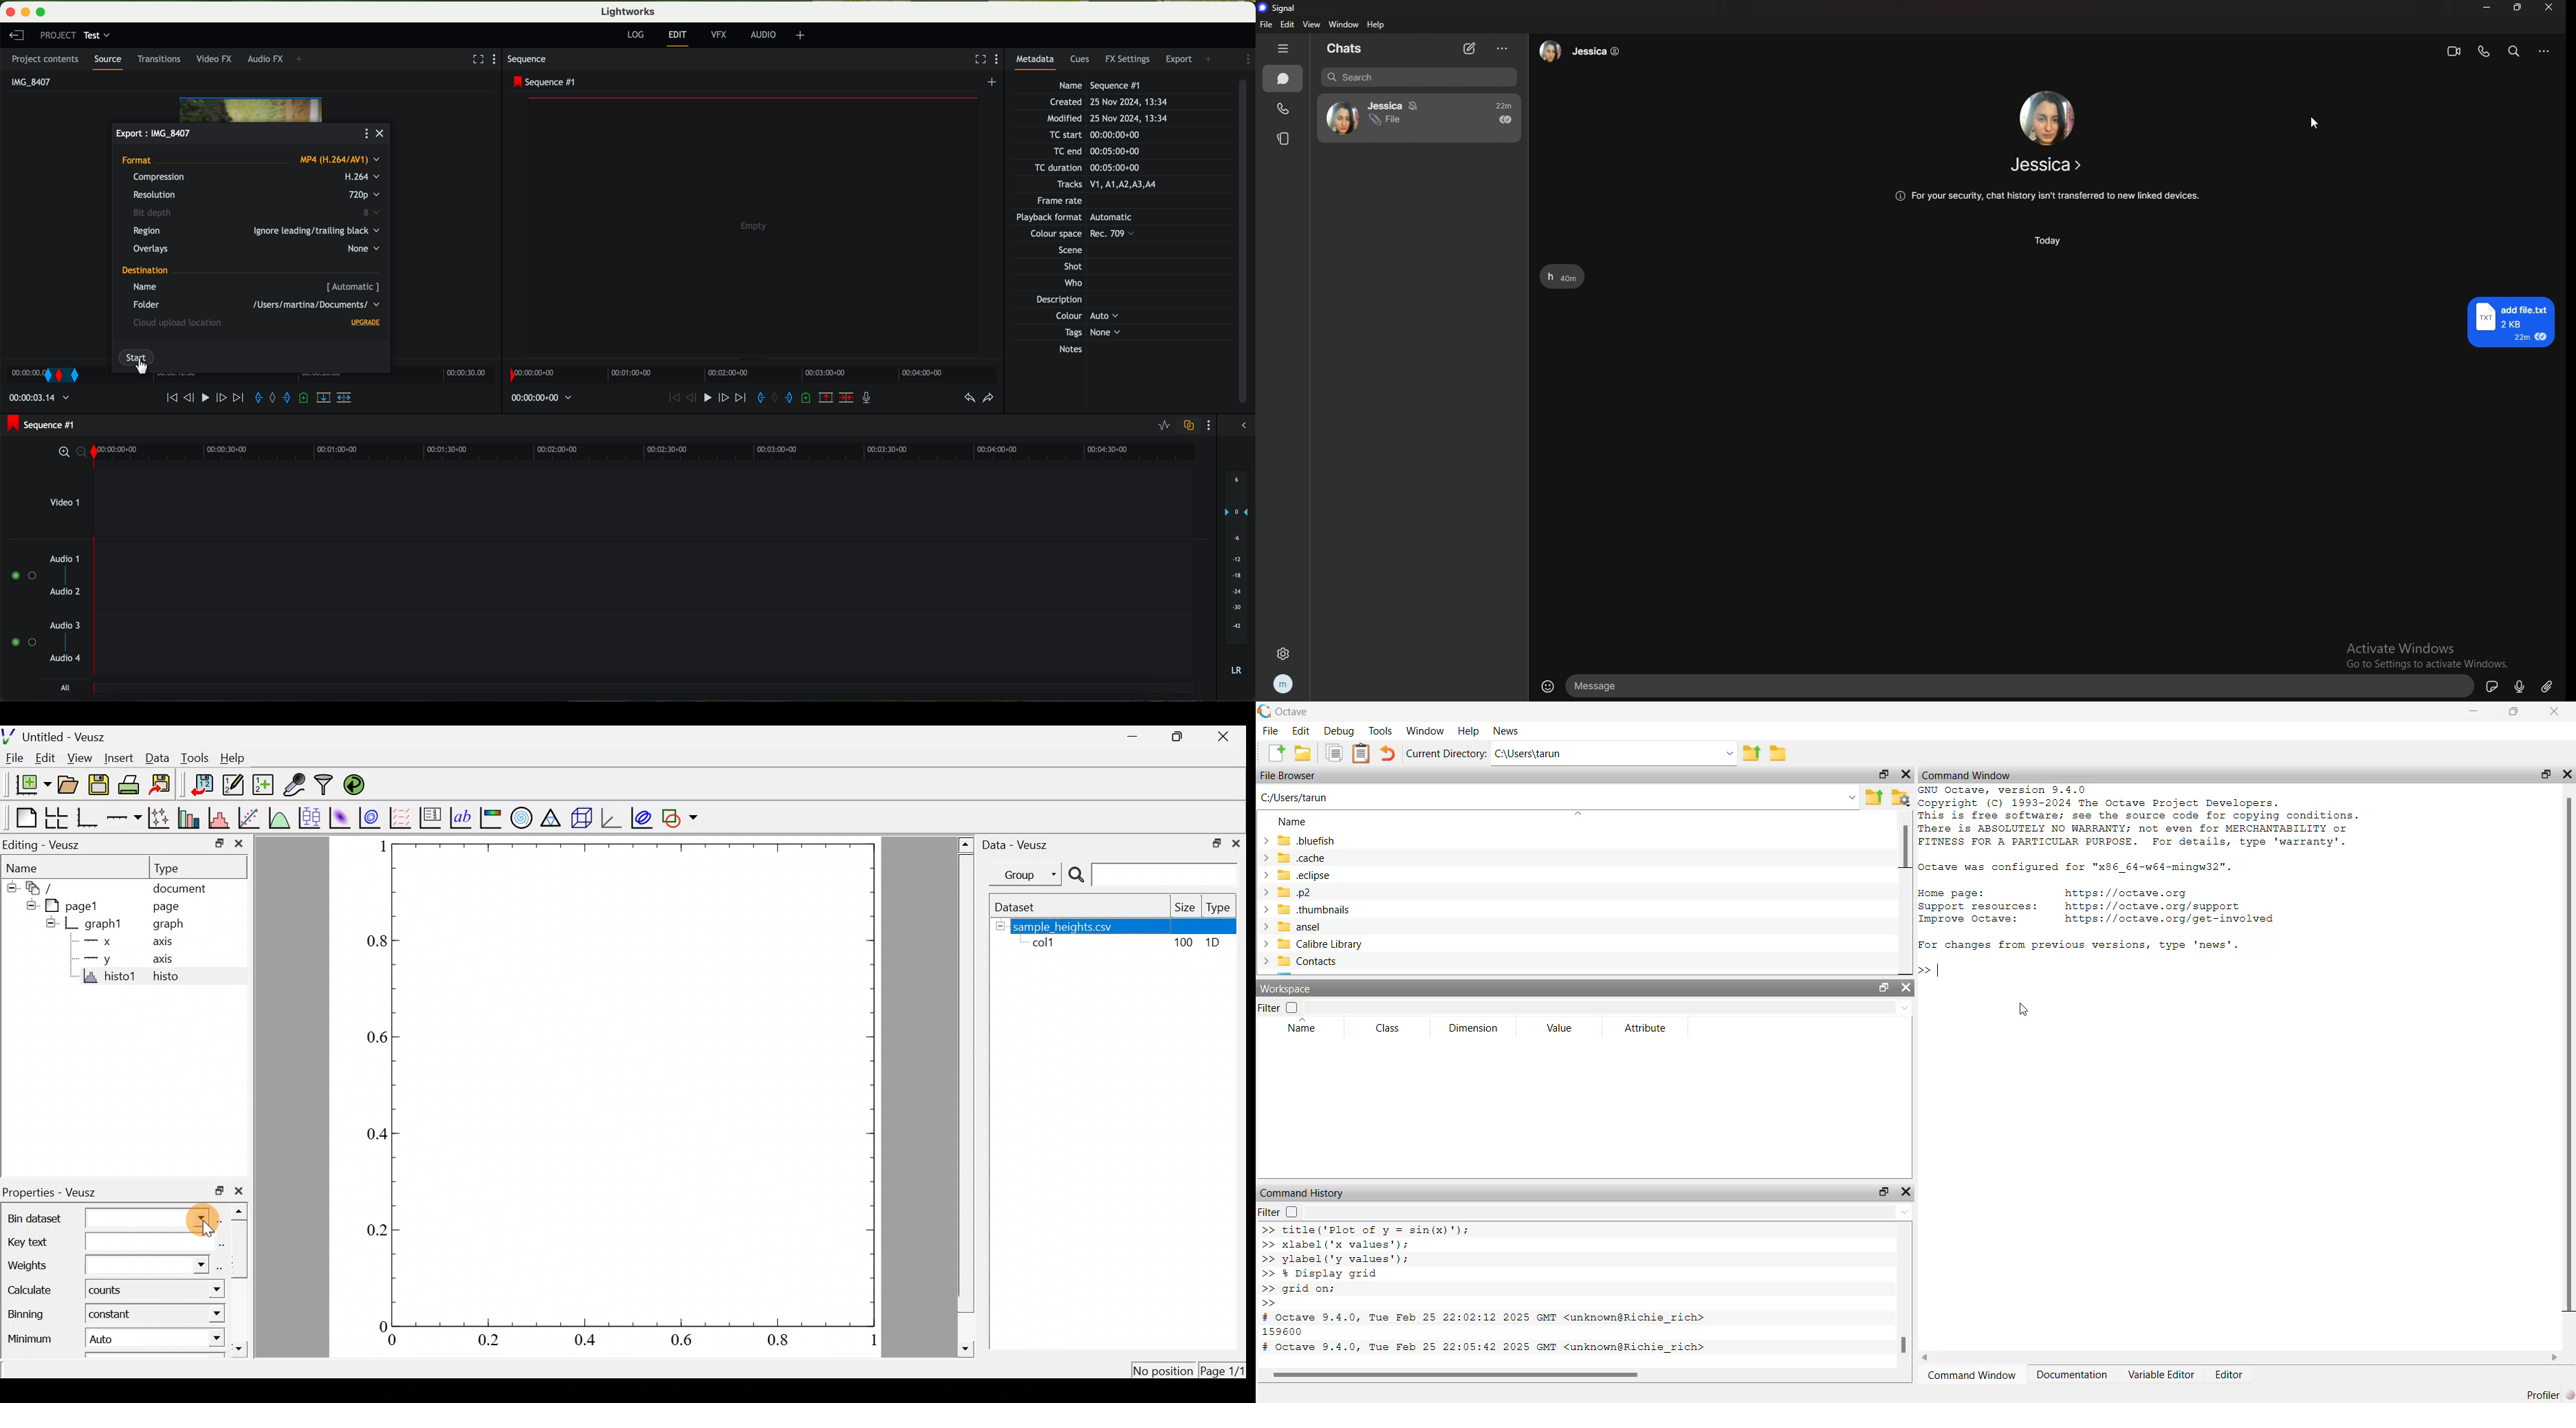 The height and width of the screenshot is (1428, 2576). What do you see at coordinates (1471, 48) in the screenshot?
I see `new chat` at bounding box center [1471, 48].